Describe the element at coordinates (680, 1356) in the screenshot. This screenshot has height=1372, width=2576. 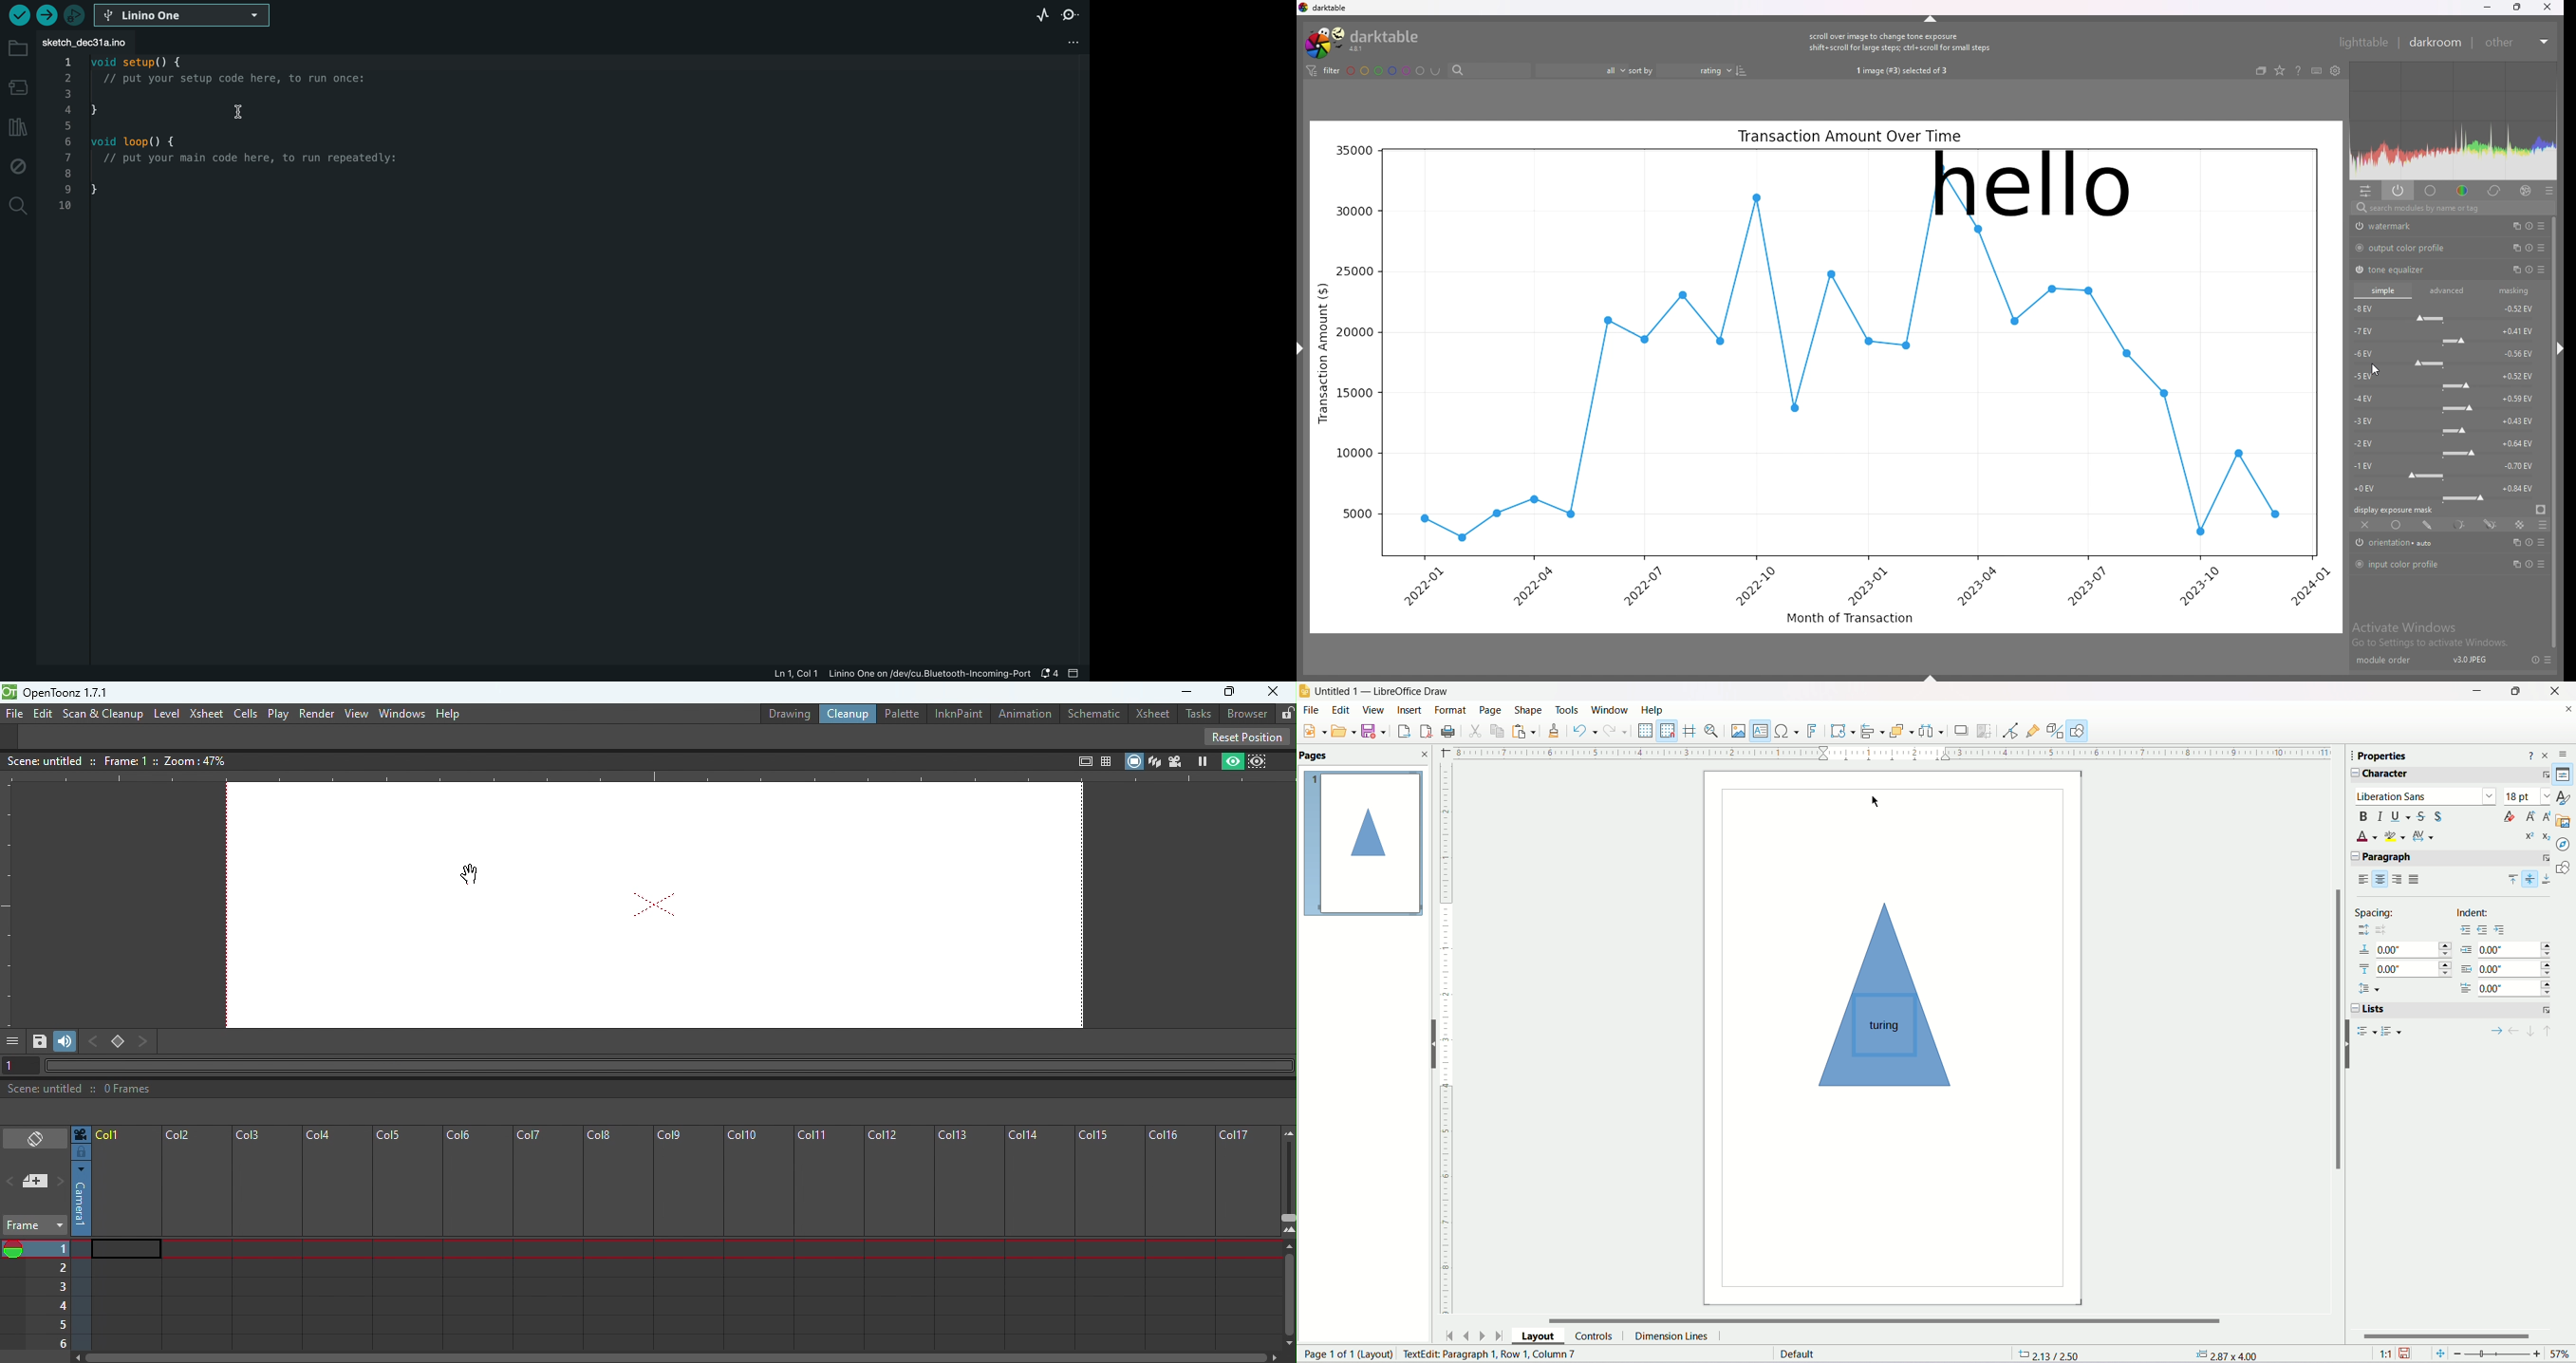
I see `Horizontal scroll bar` at that location.